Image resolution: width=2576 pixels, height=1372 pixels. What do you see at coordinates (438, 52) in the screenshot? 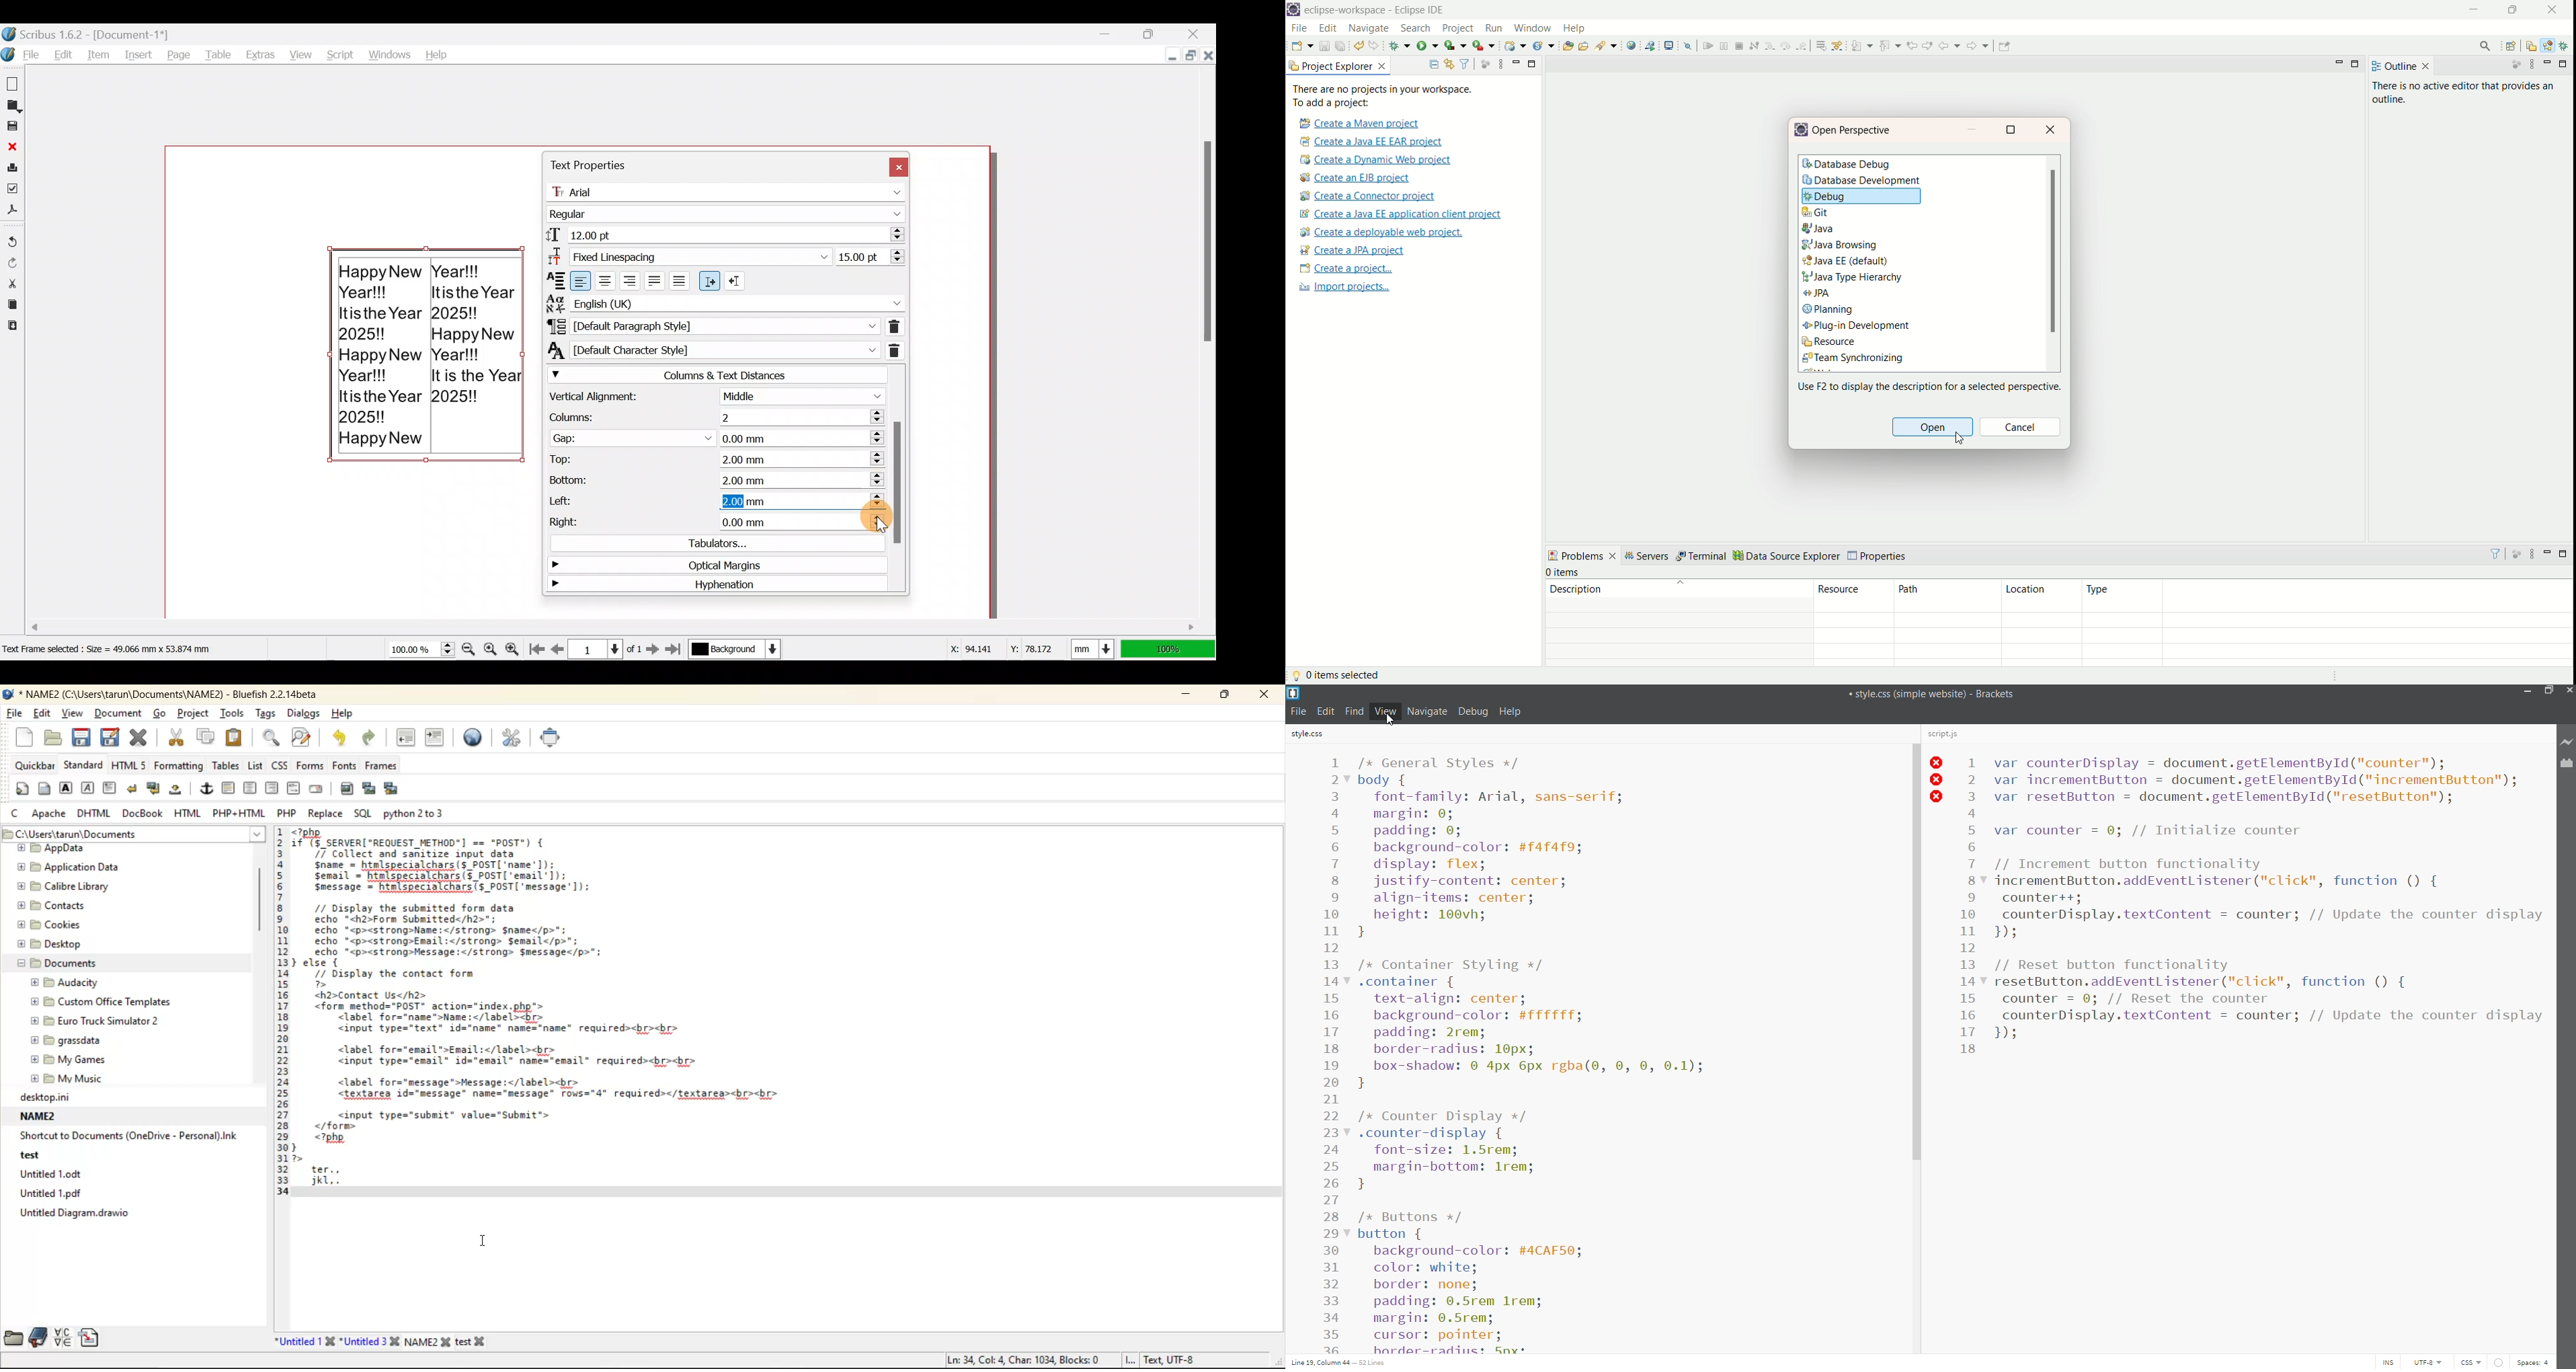
I see `Help` at bounding box center [438, 52].